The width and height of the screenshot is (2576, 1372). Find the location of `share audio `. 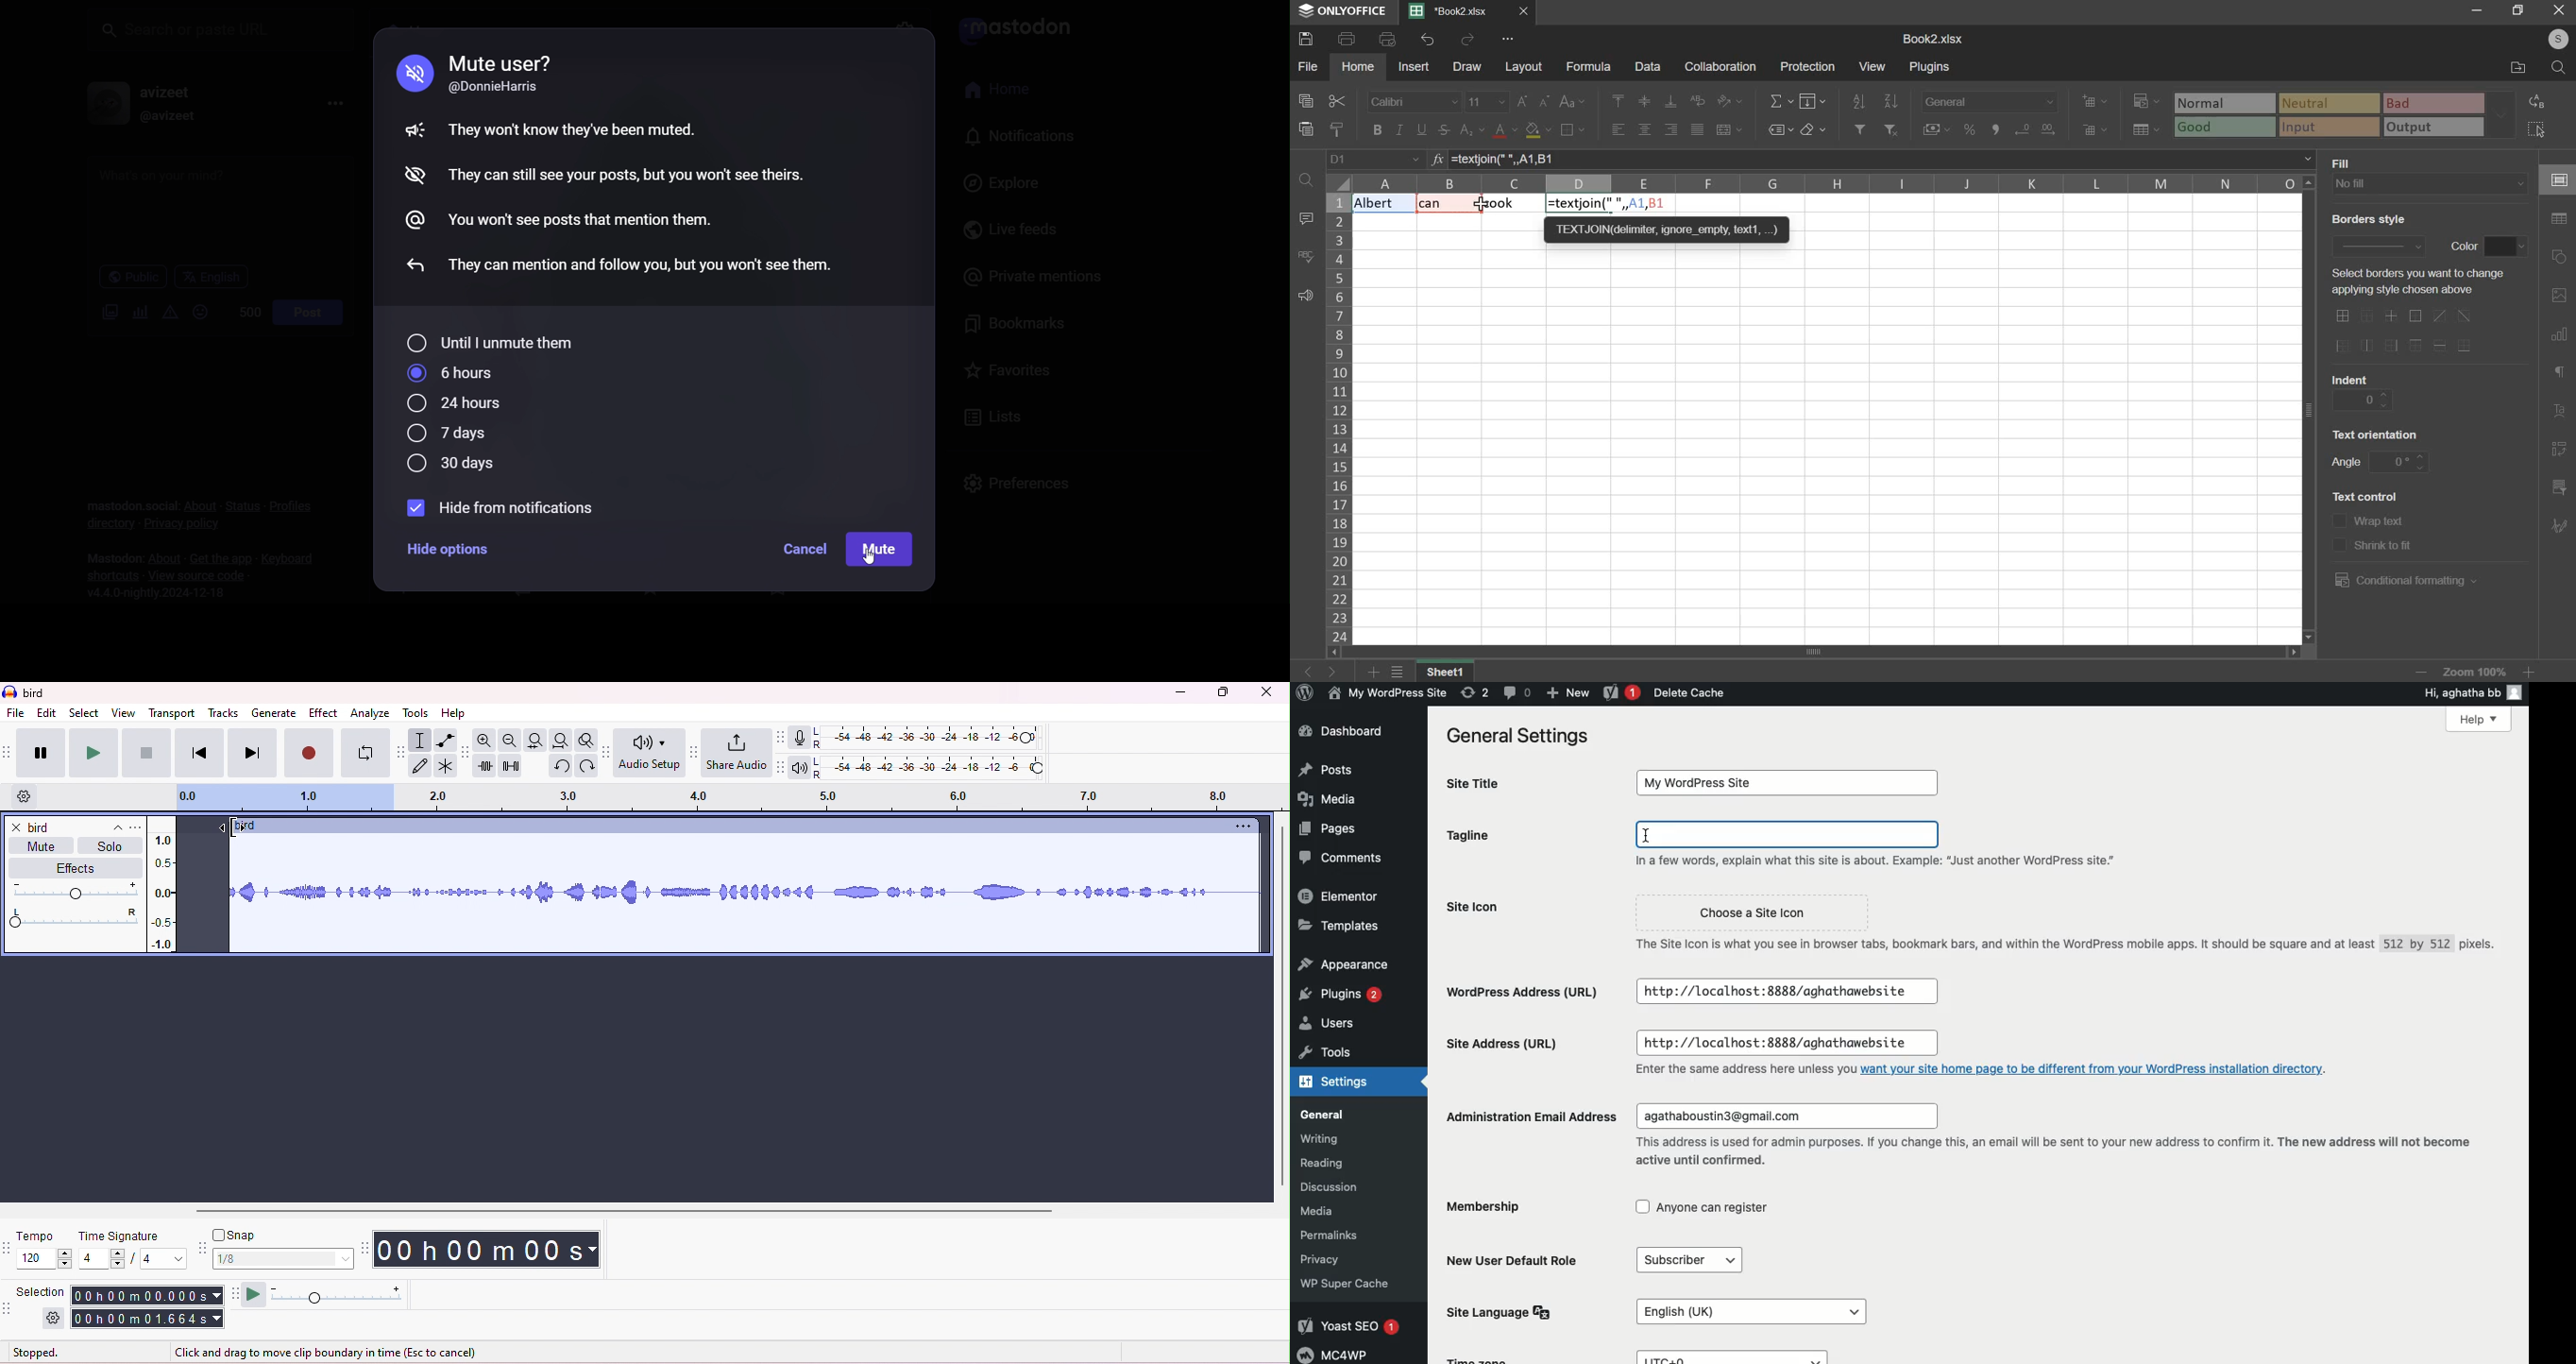

share audio  is located at coordinates (736, 753).